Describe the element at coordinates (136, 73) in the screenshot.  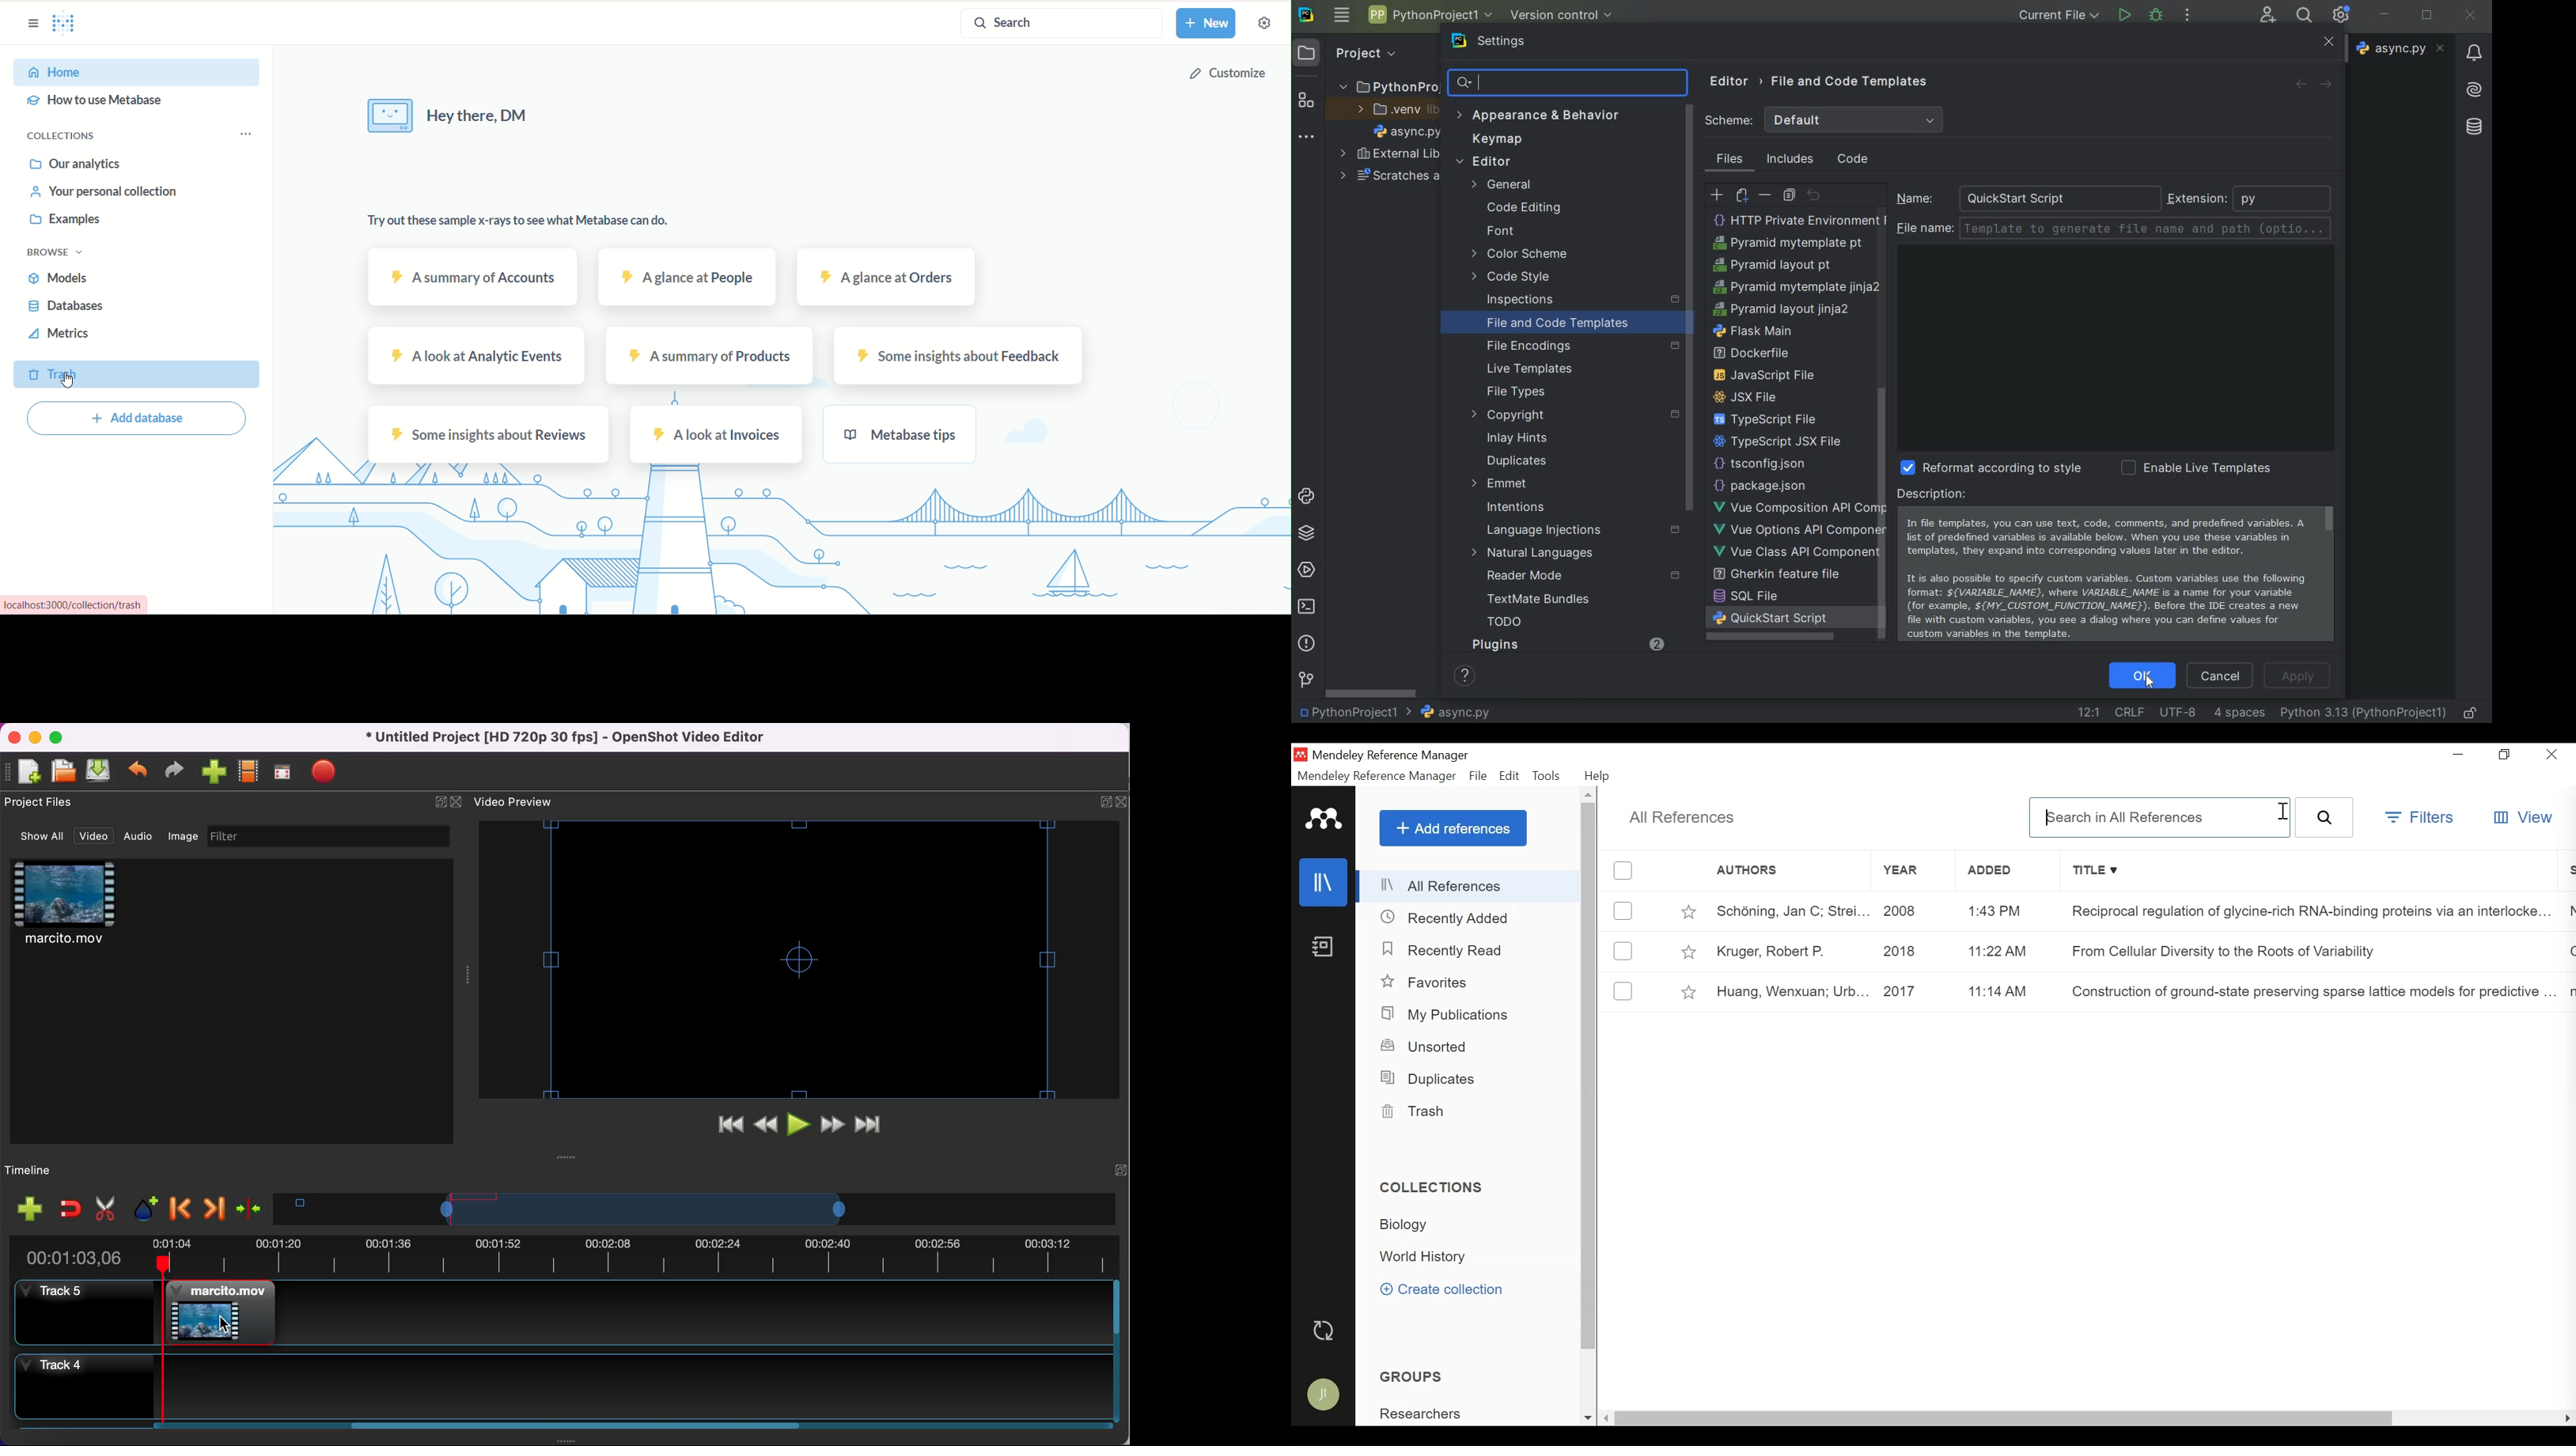
I see `home` at that location.